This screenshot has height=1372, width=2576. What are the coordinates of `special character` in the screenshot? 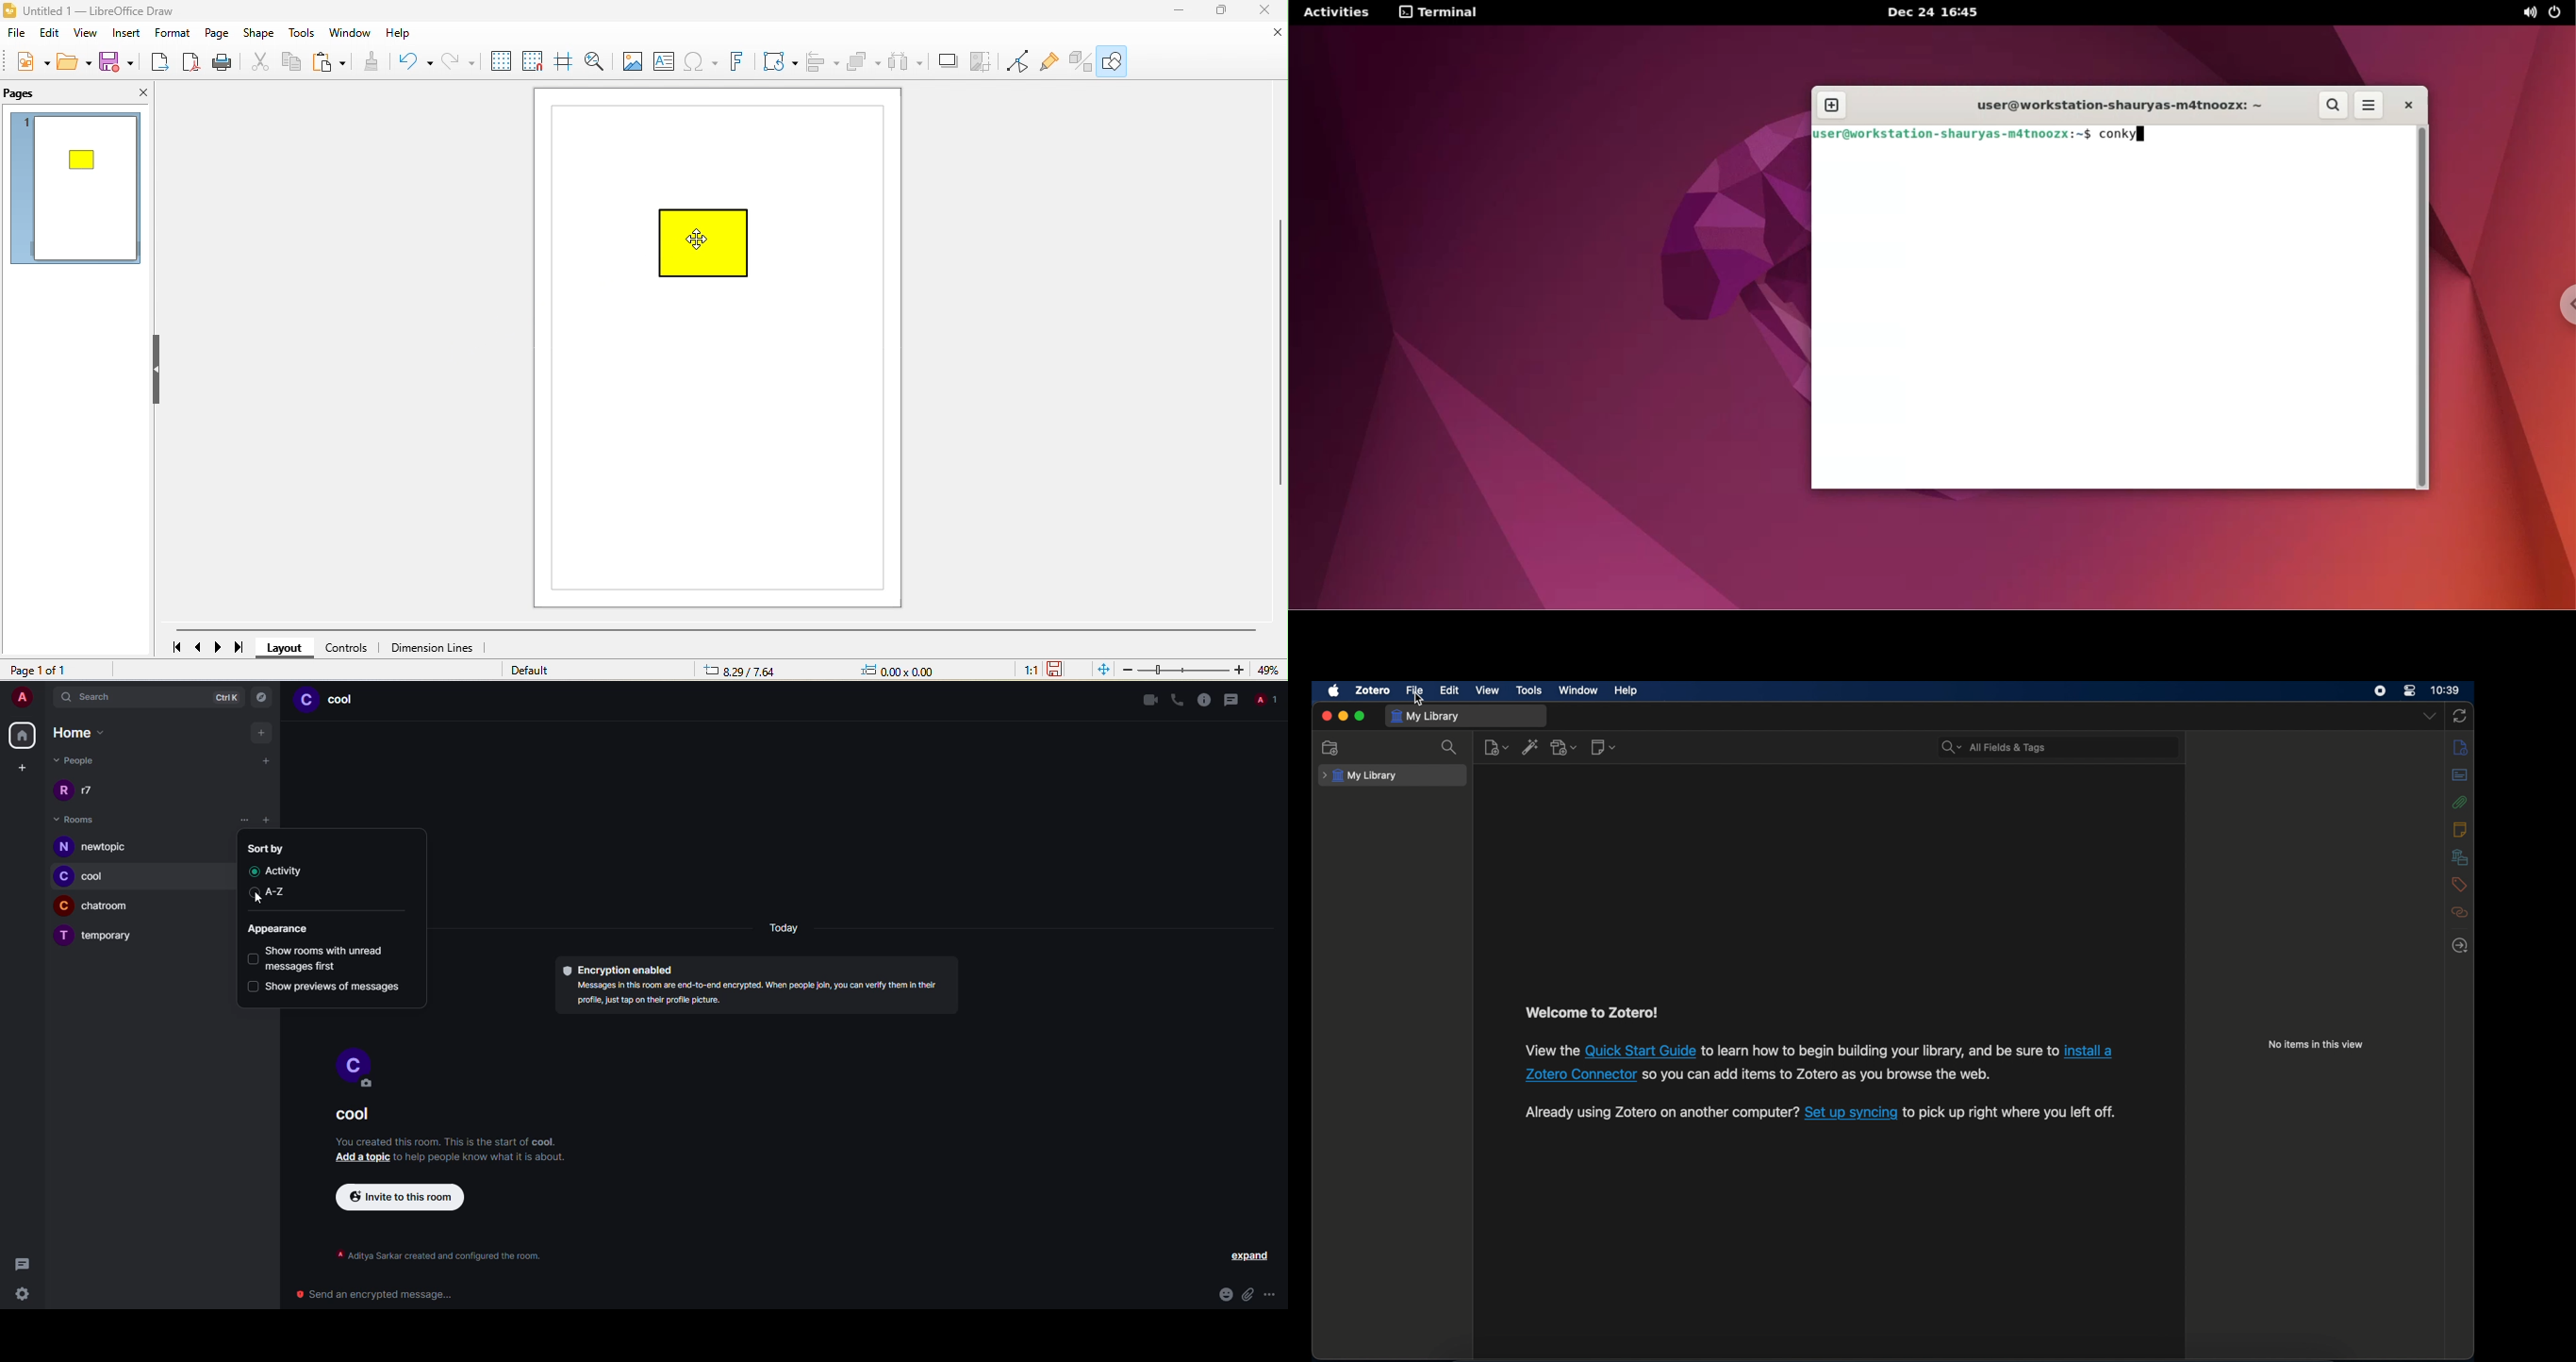 It's located at (703, 62).